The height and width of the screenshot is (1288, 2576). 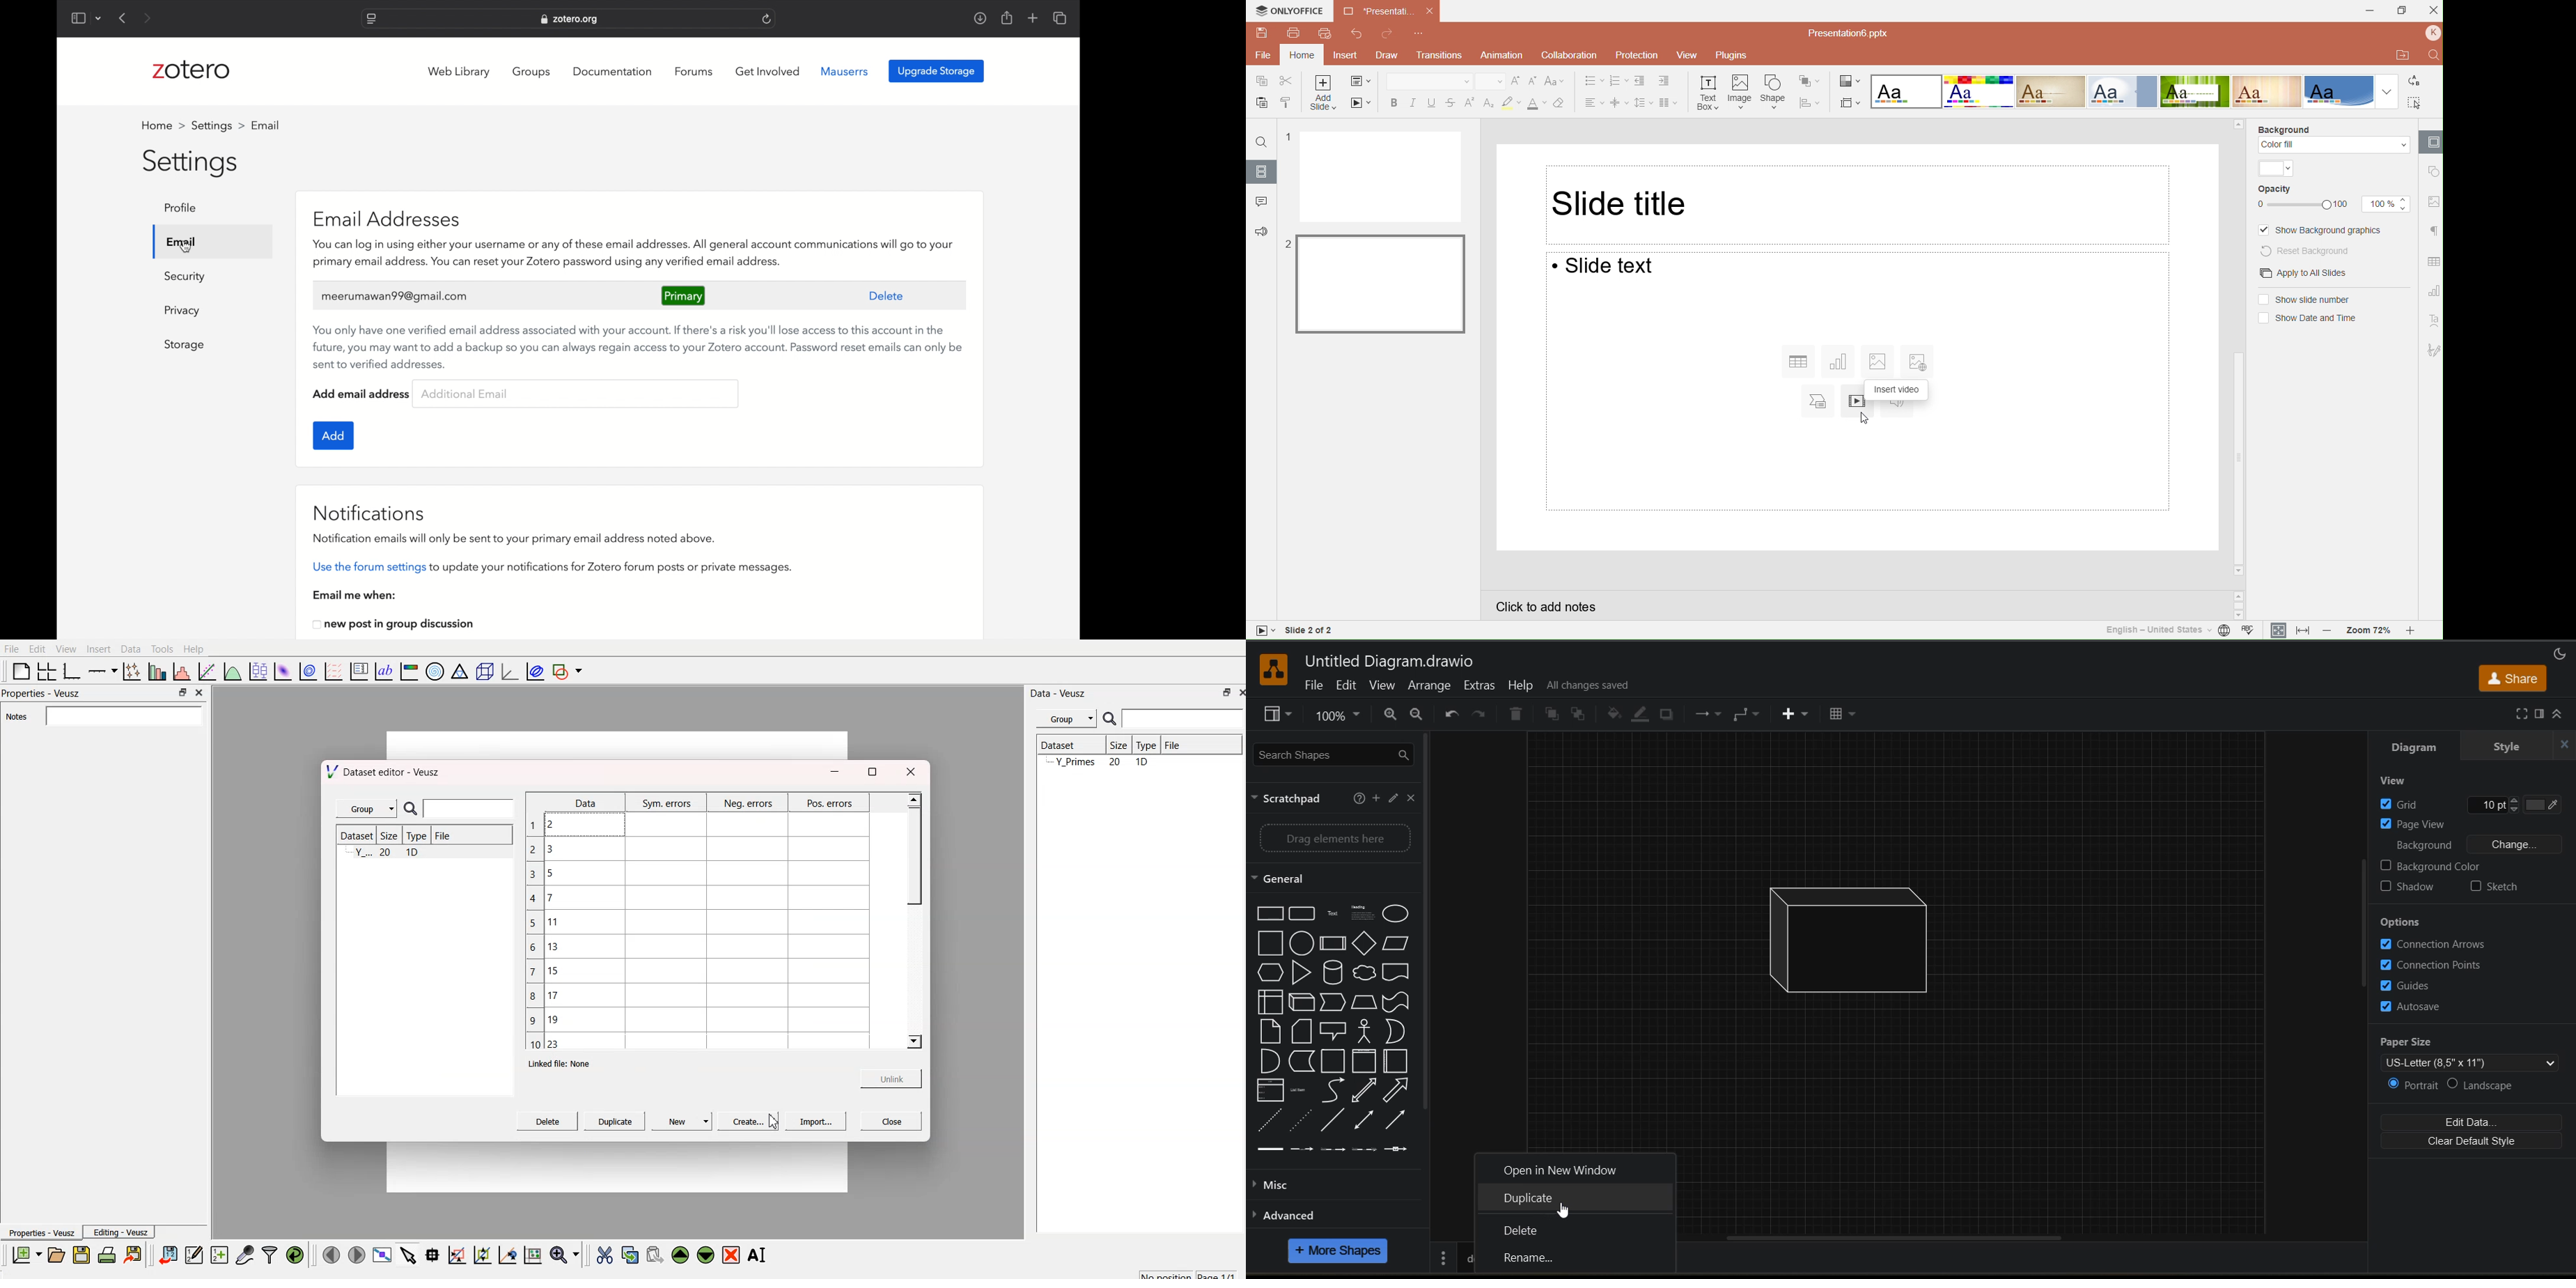 What do you see at coordinates (1849, 35) in the screenshot?
I see `Presentation file` at bounding box center [1849, 35].